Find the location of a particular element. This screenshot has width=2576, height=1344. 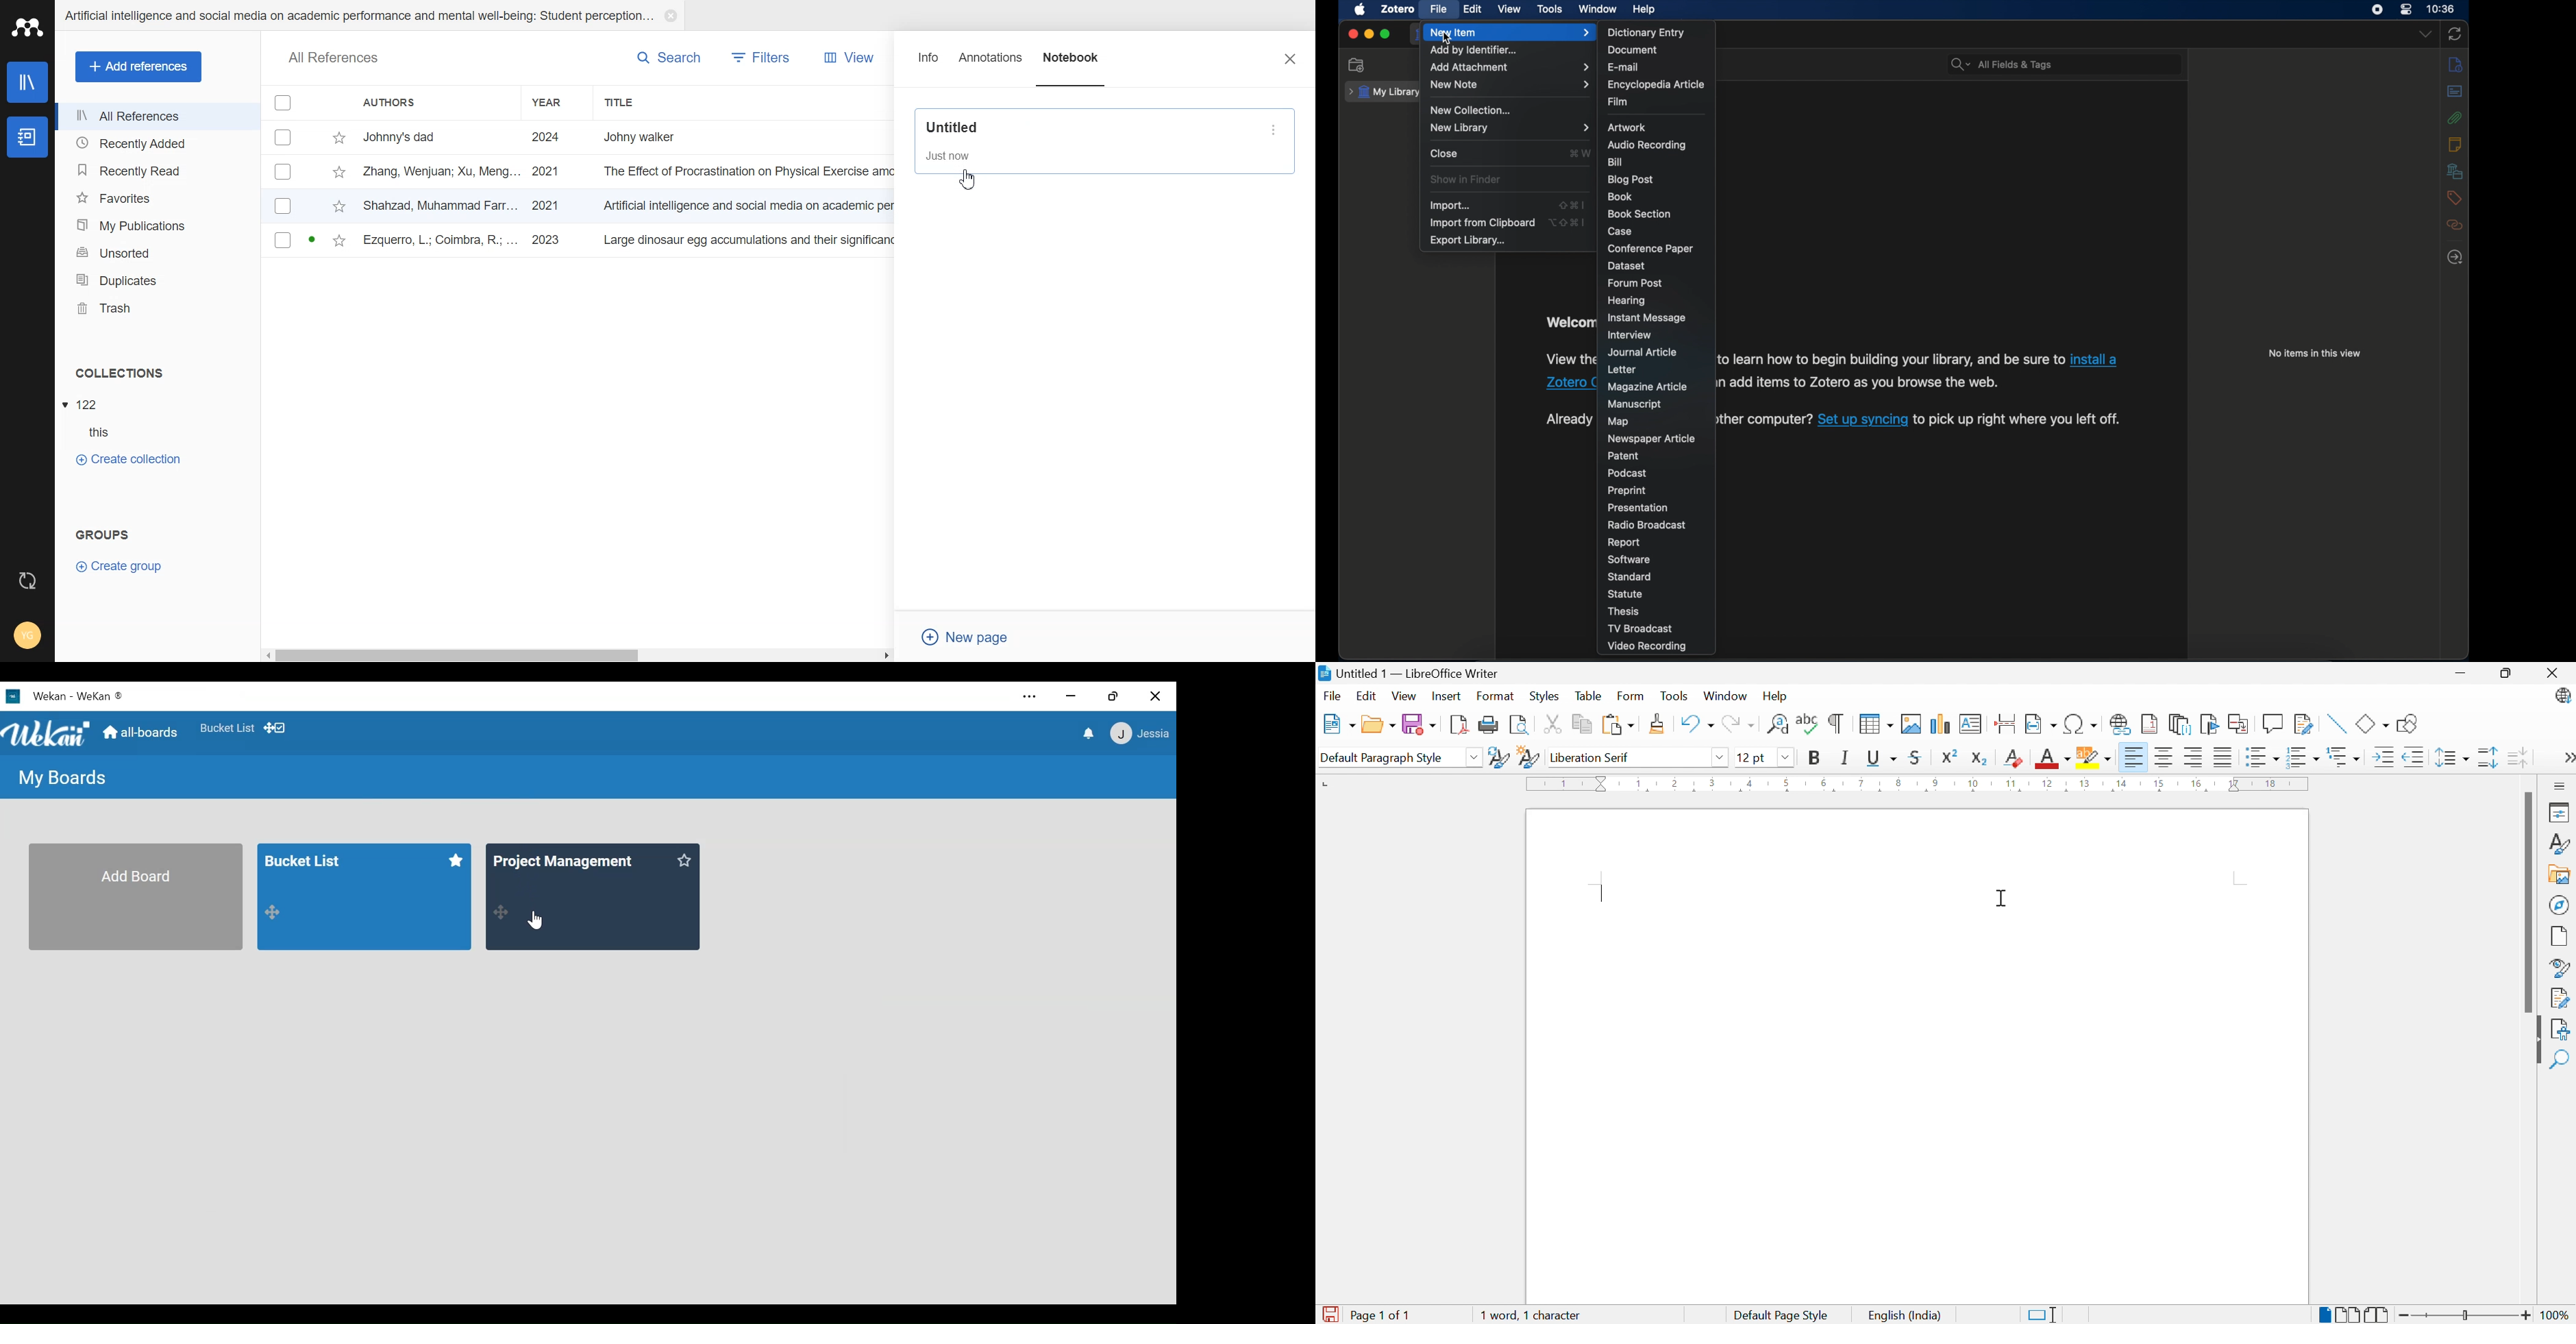

Paste is located at coordinates (1617, 724).